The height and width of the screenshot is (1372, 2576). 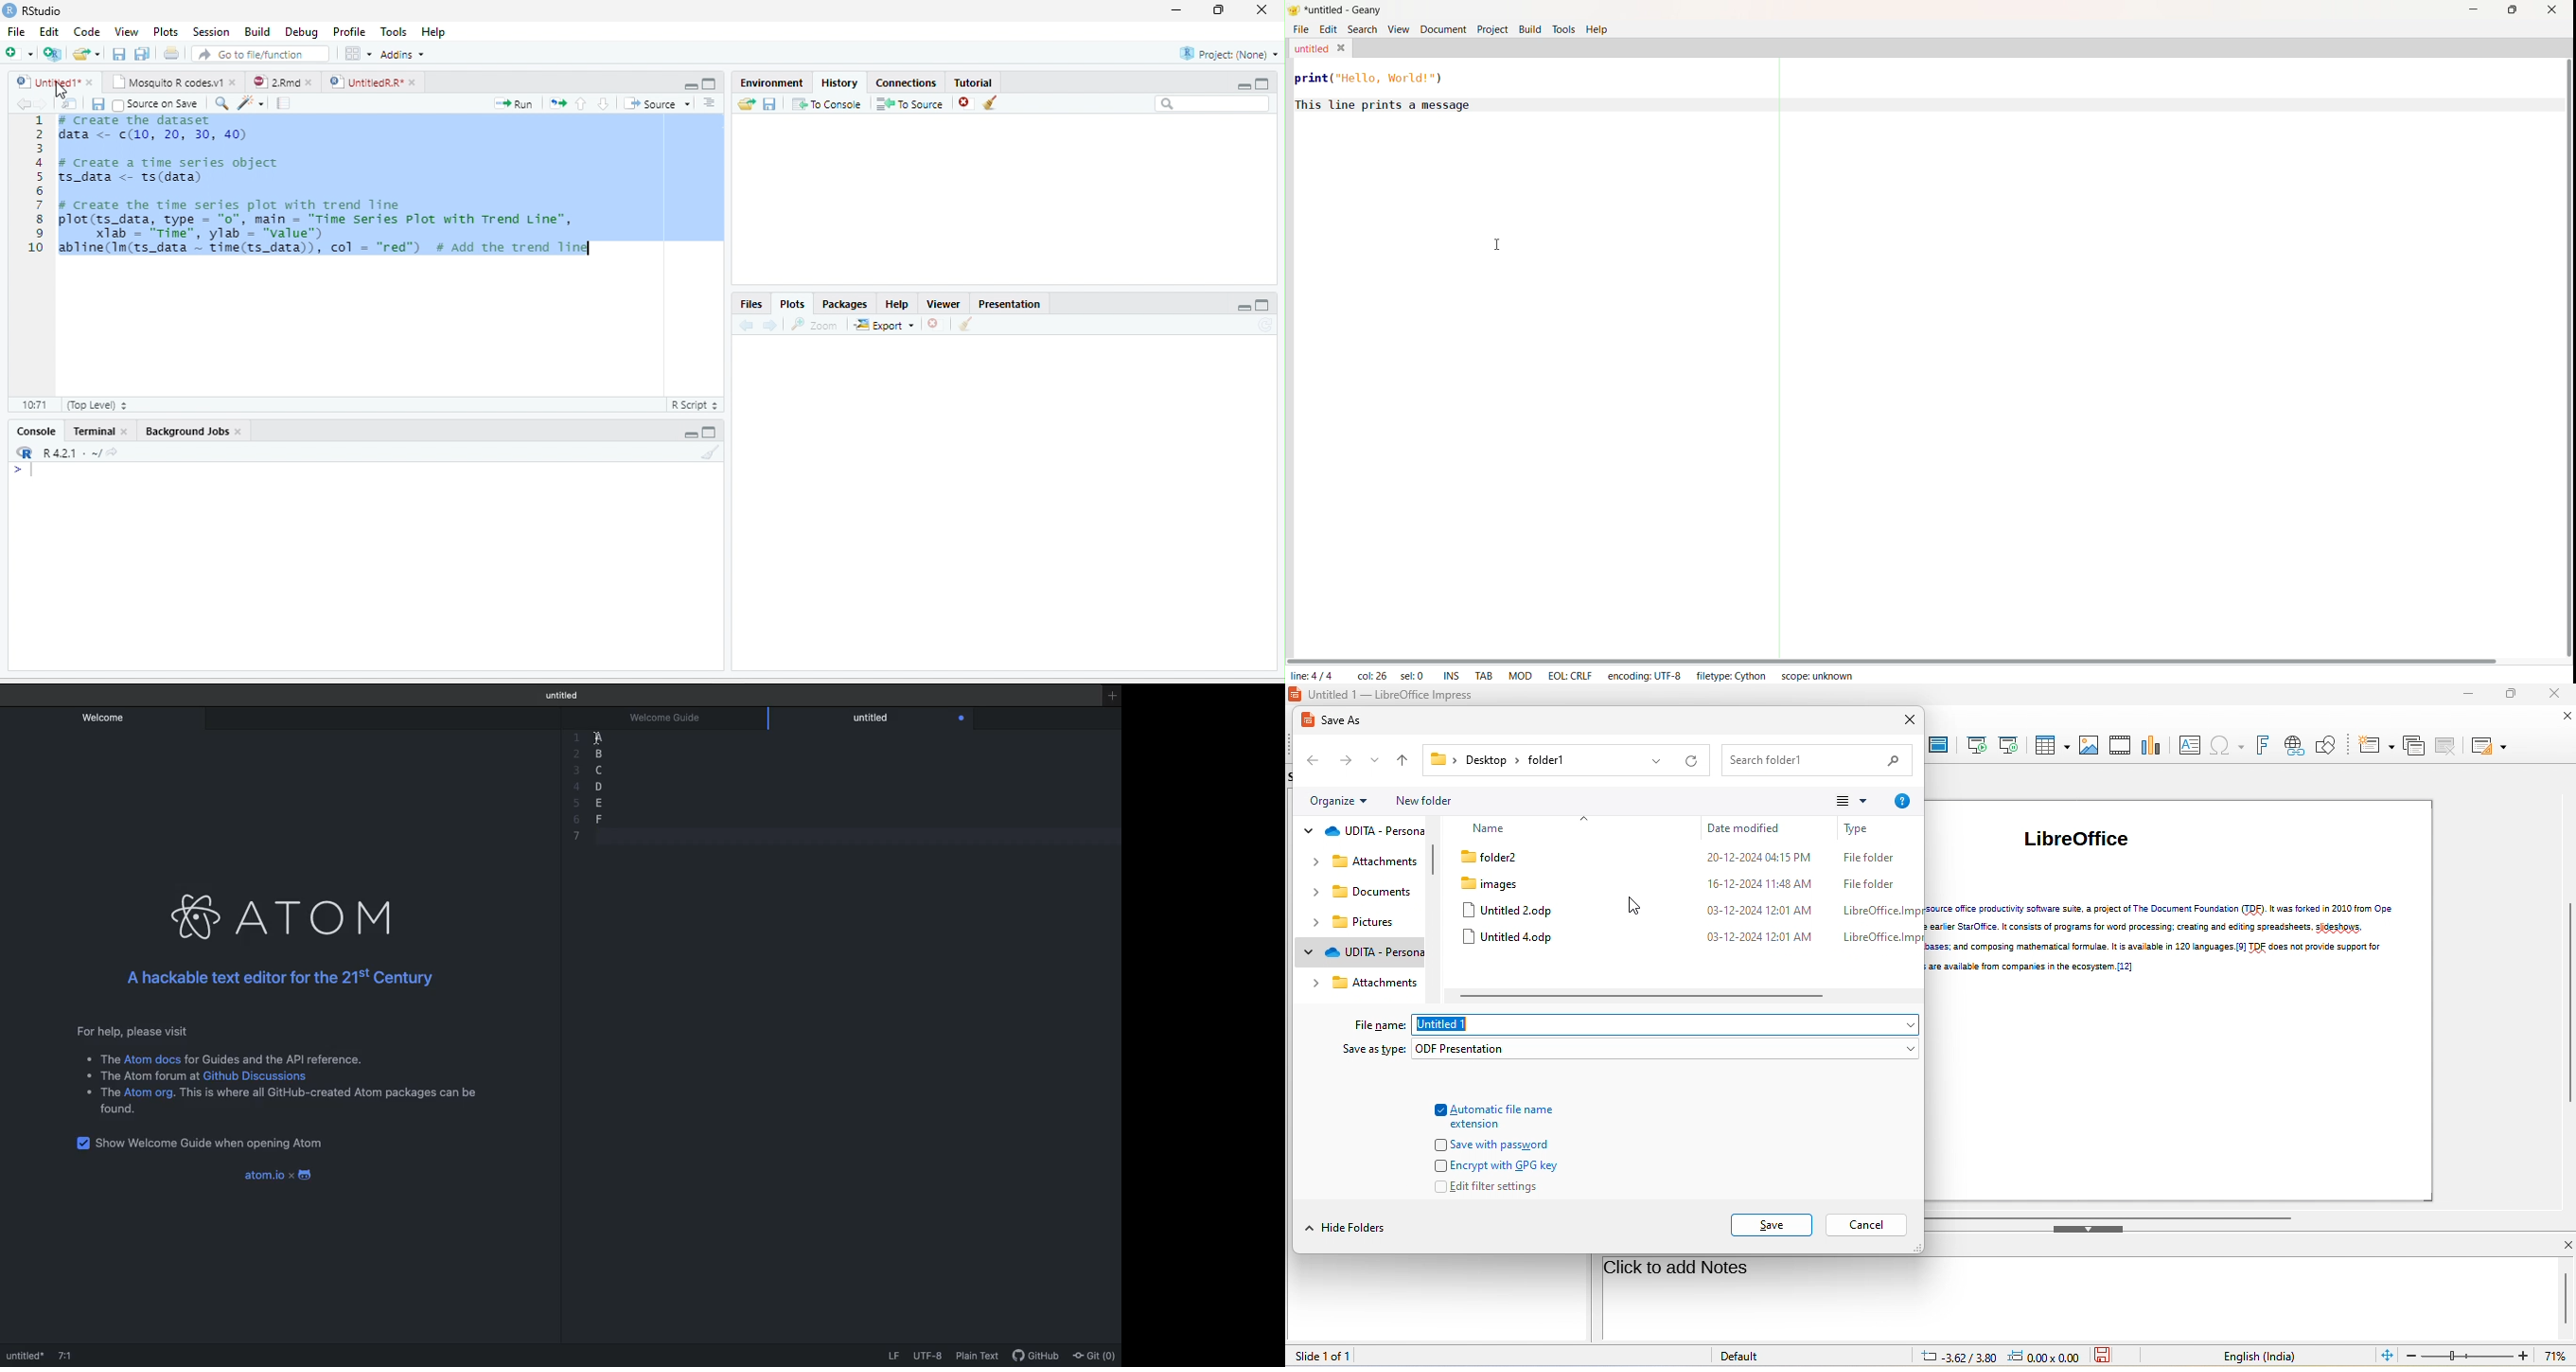 What do you see at coordinates (576, 822) in the screenshot?
I see `6` at bounding box center [576, 822].